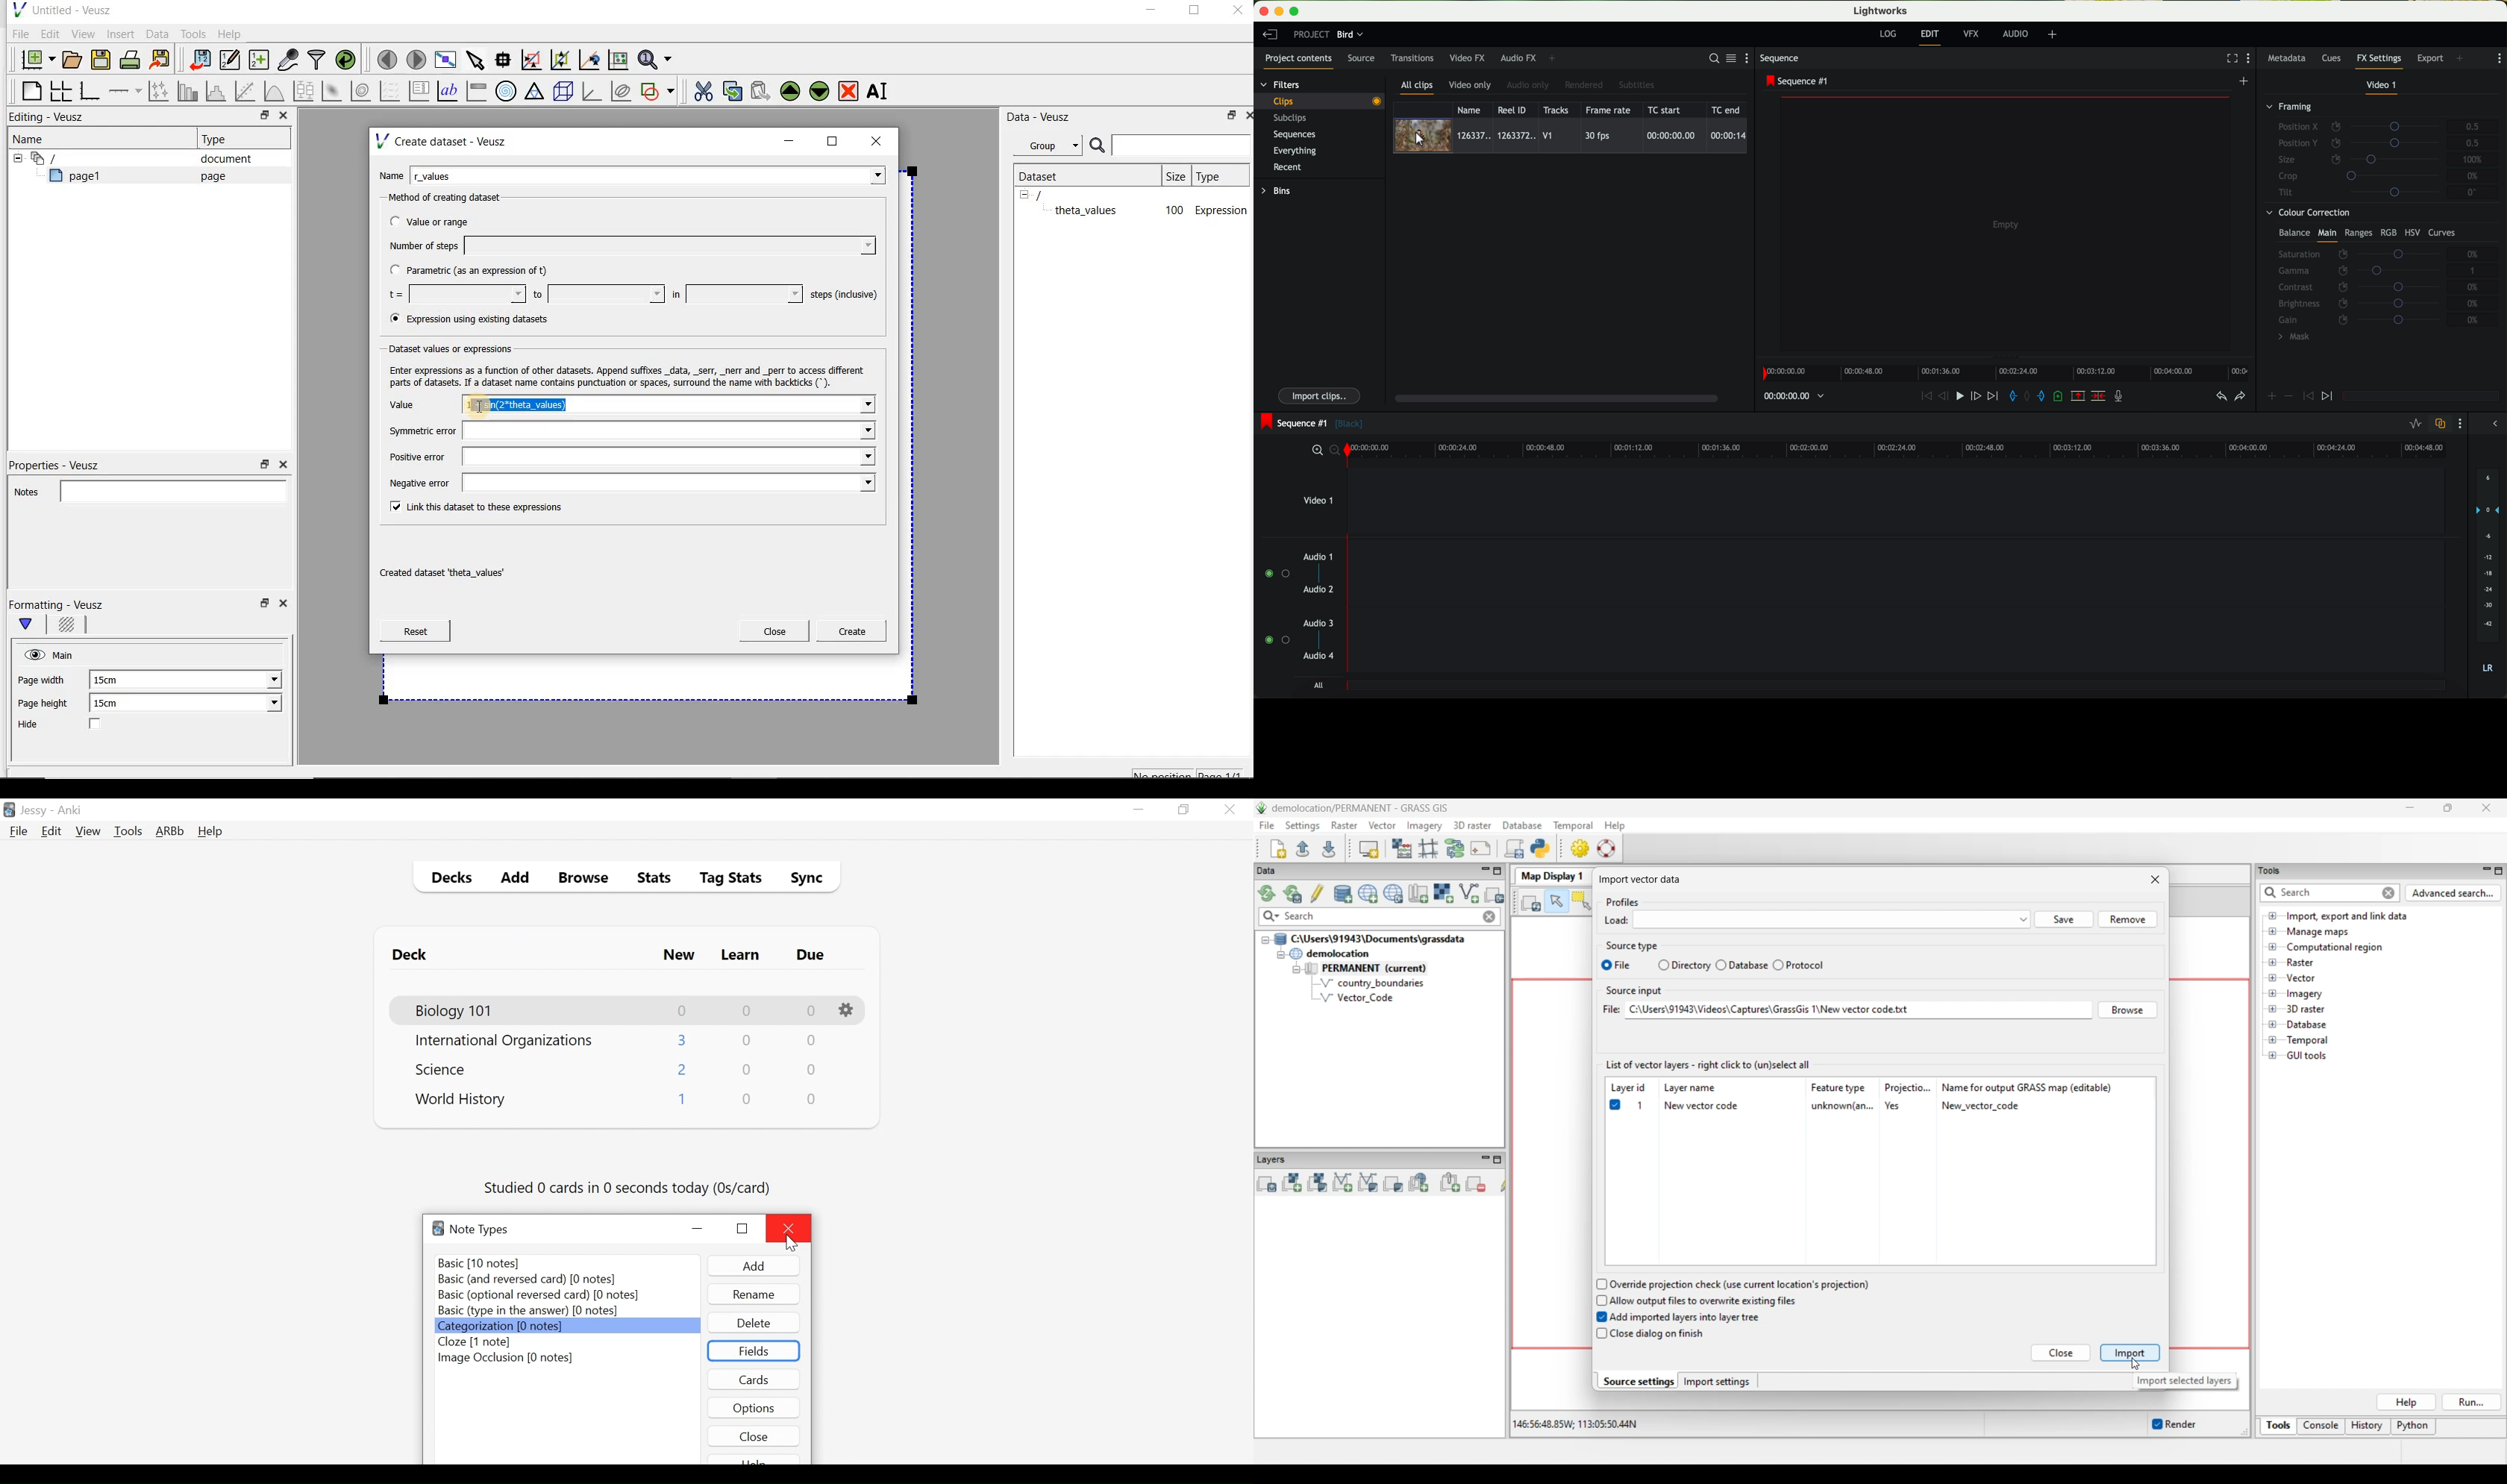 This screenshot has width=2520, height=1484. I want to click on Anki Desktop icon, so click(9, 810).